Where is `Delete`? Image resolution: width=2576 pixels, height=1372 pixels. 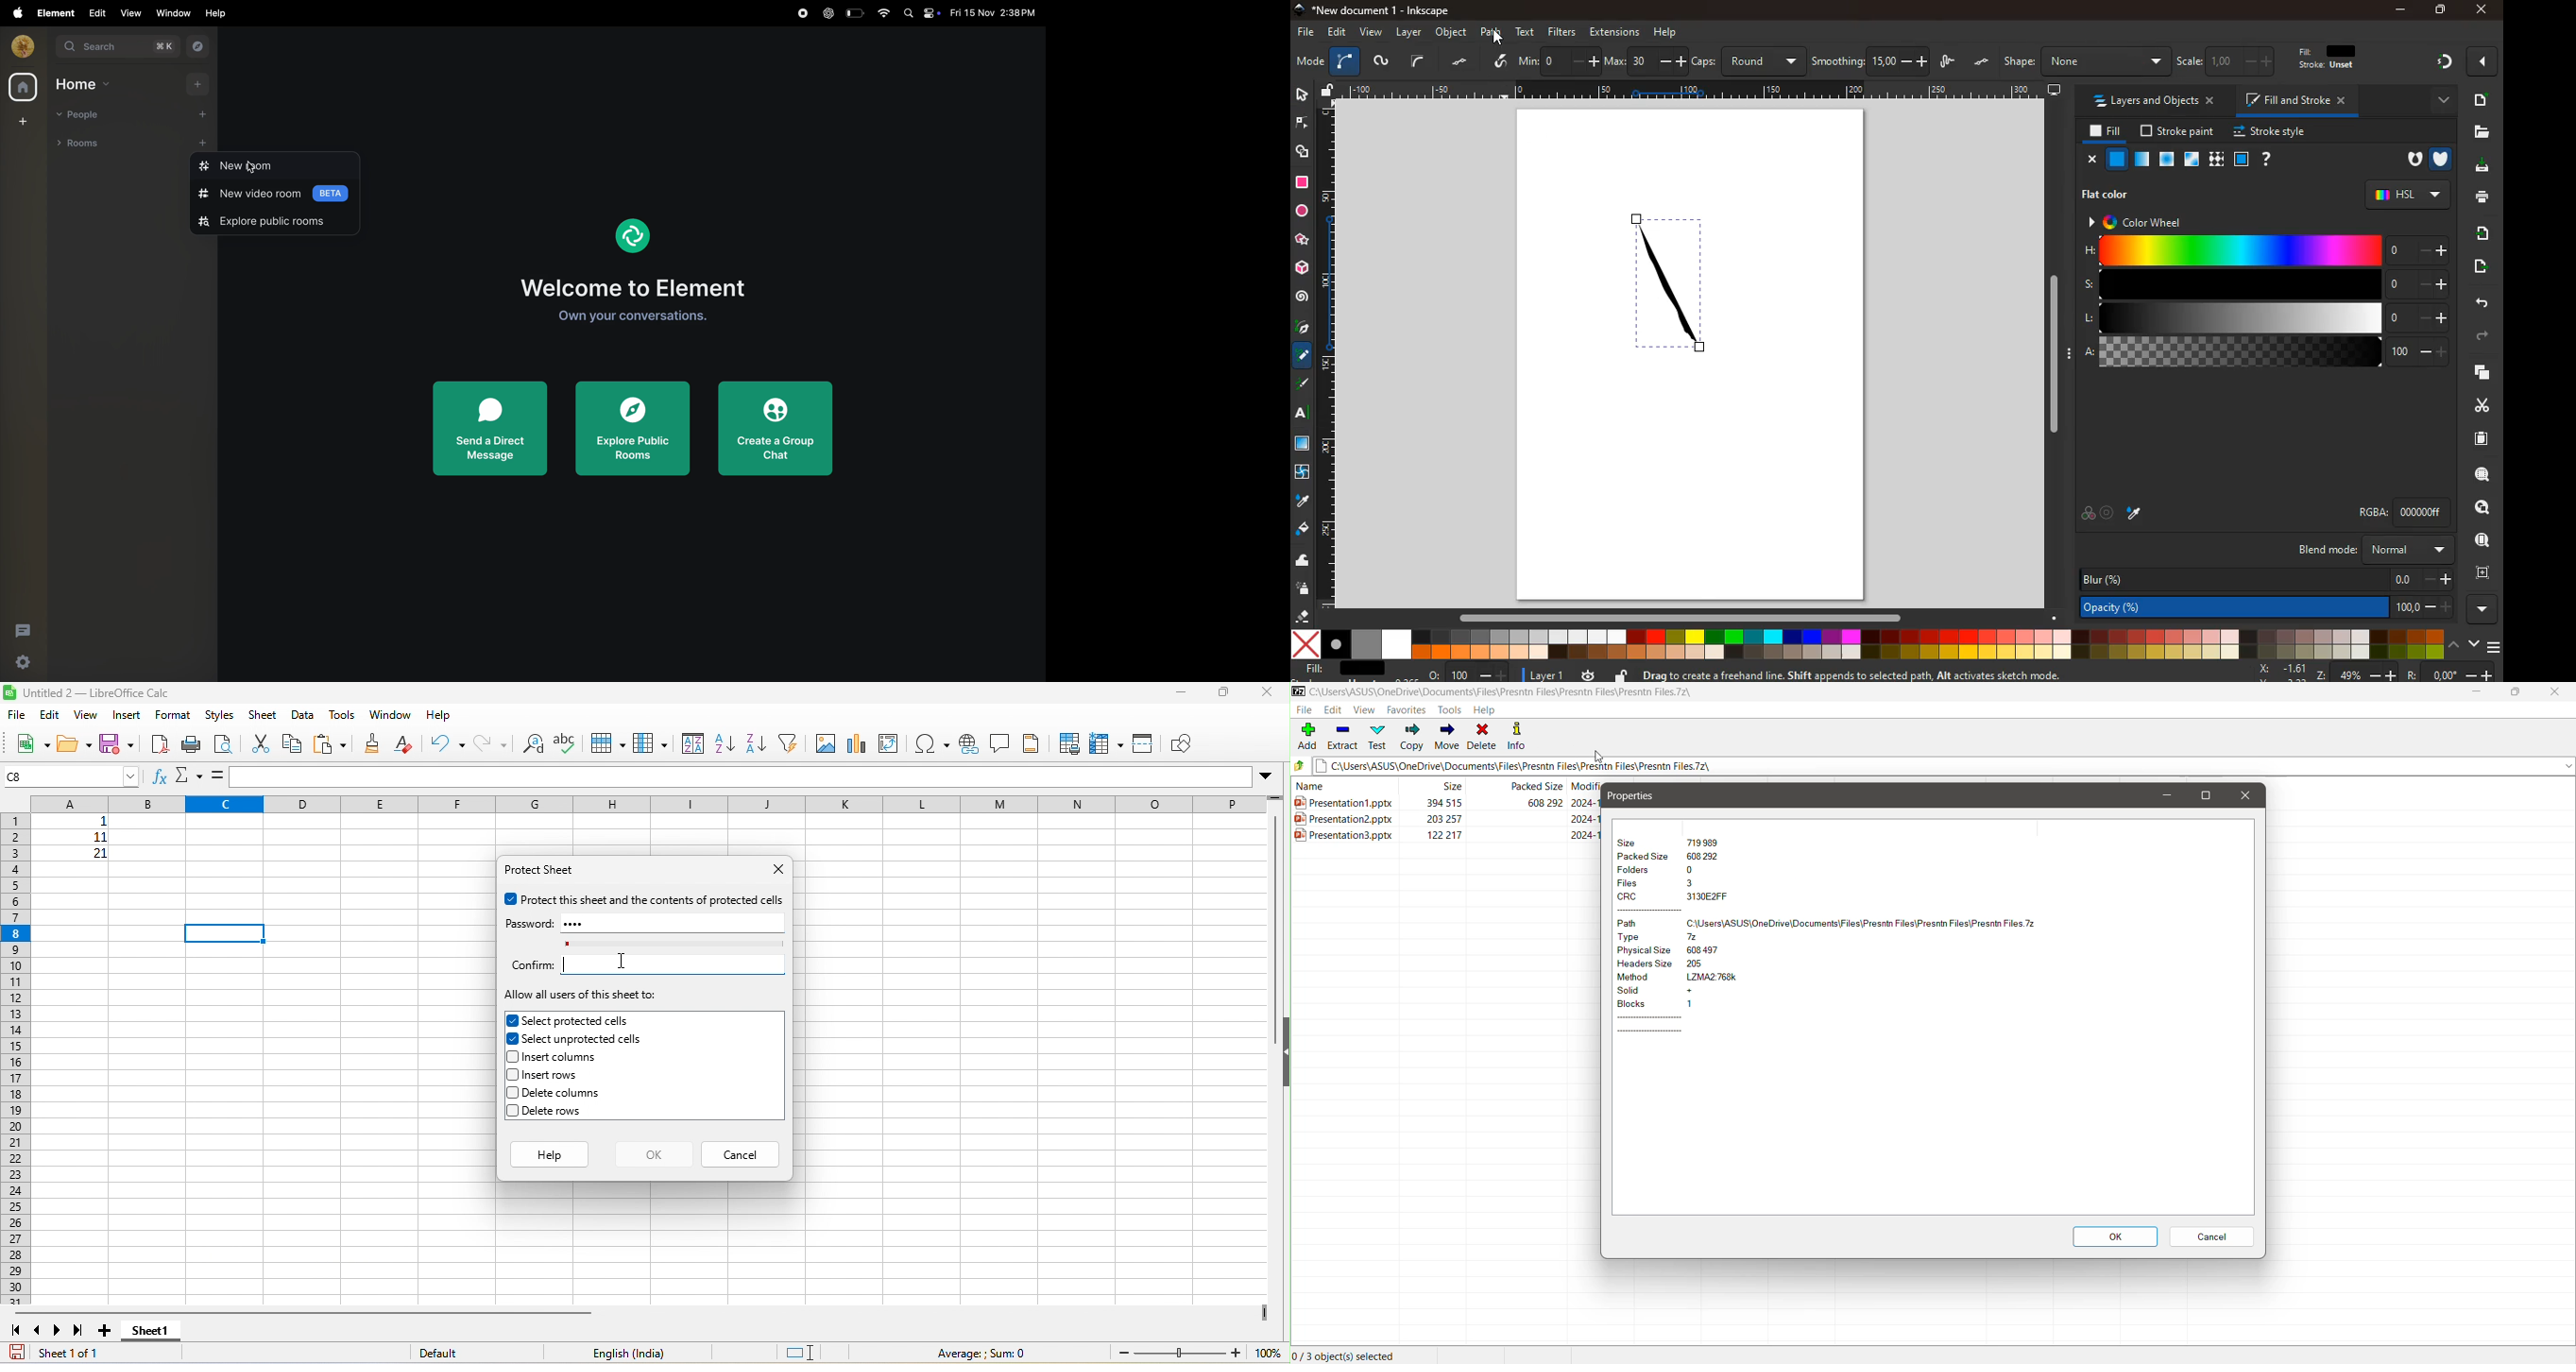
Delete is located at coordinates (1482, 738).